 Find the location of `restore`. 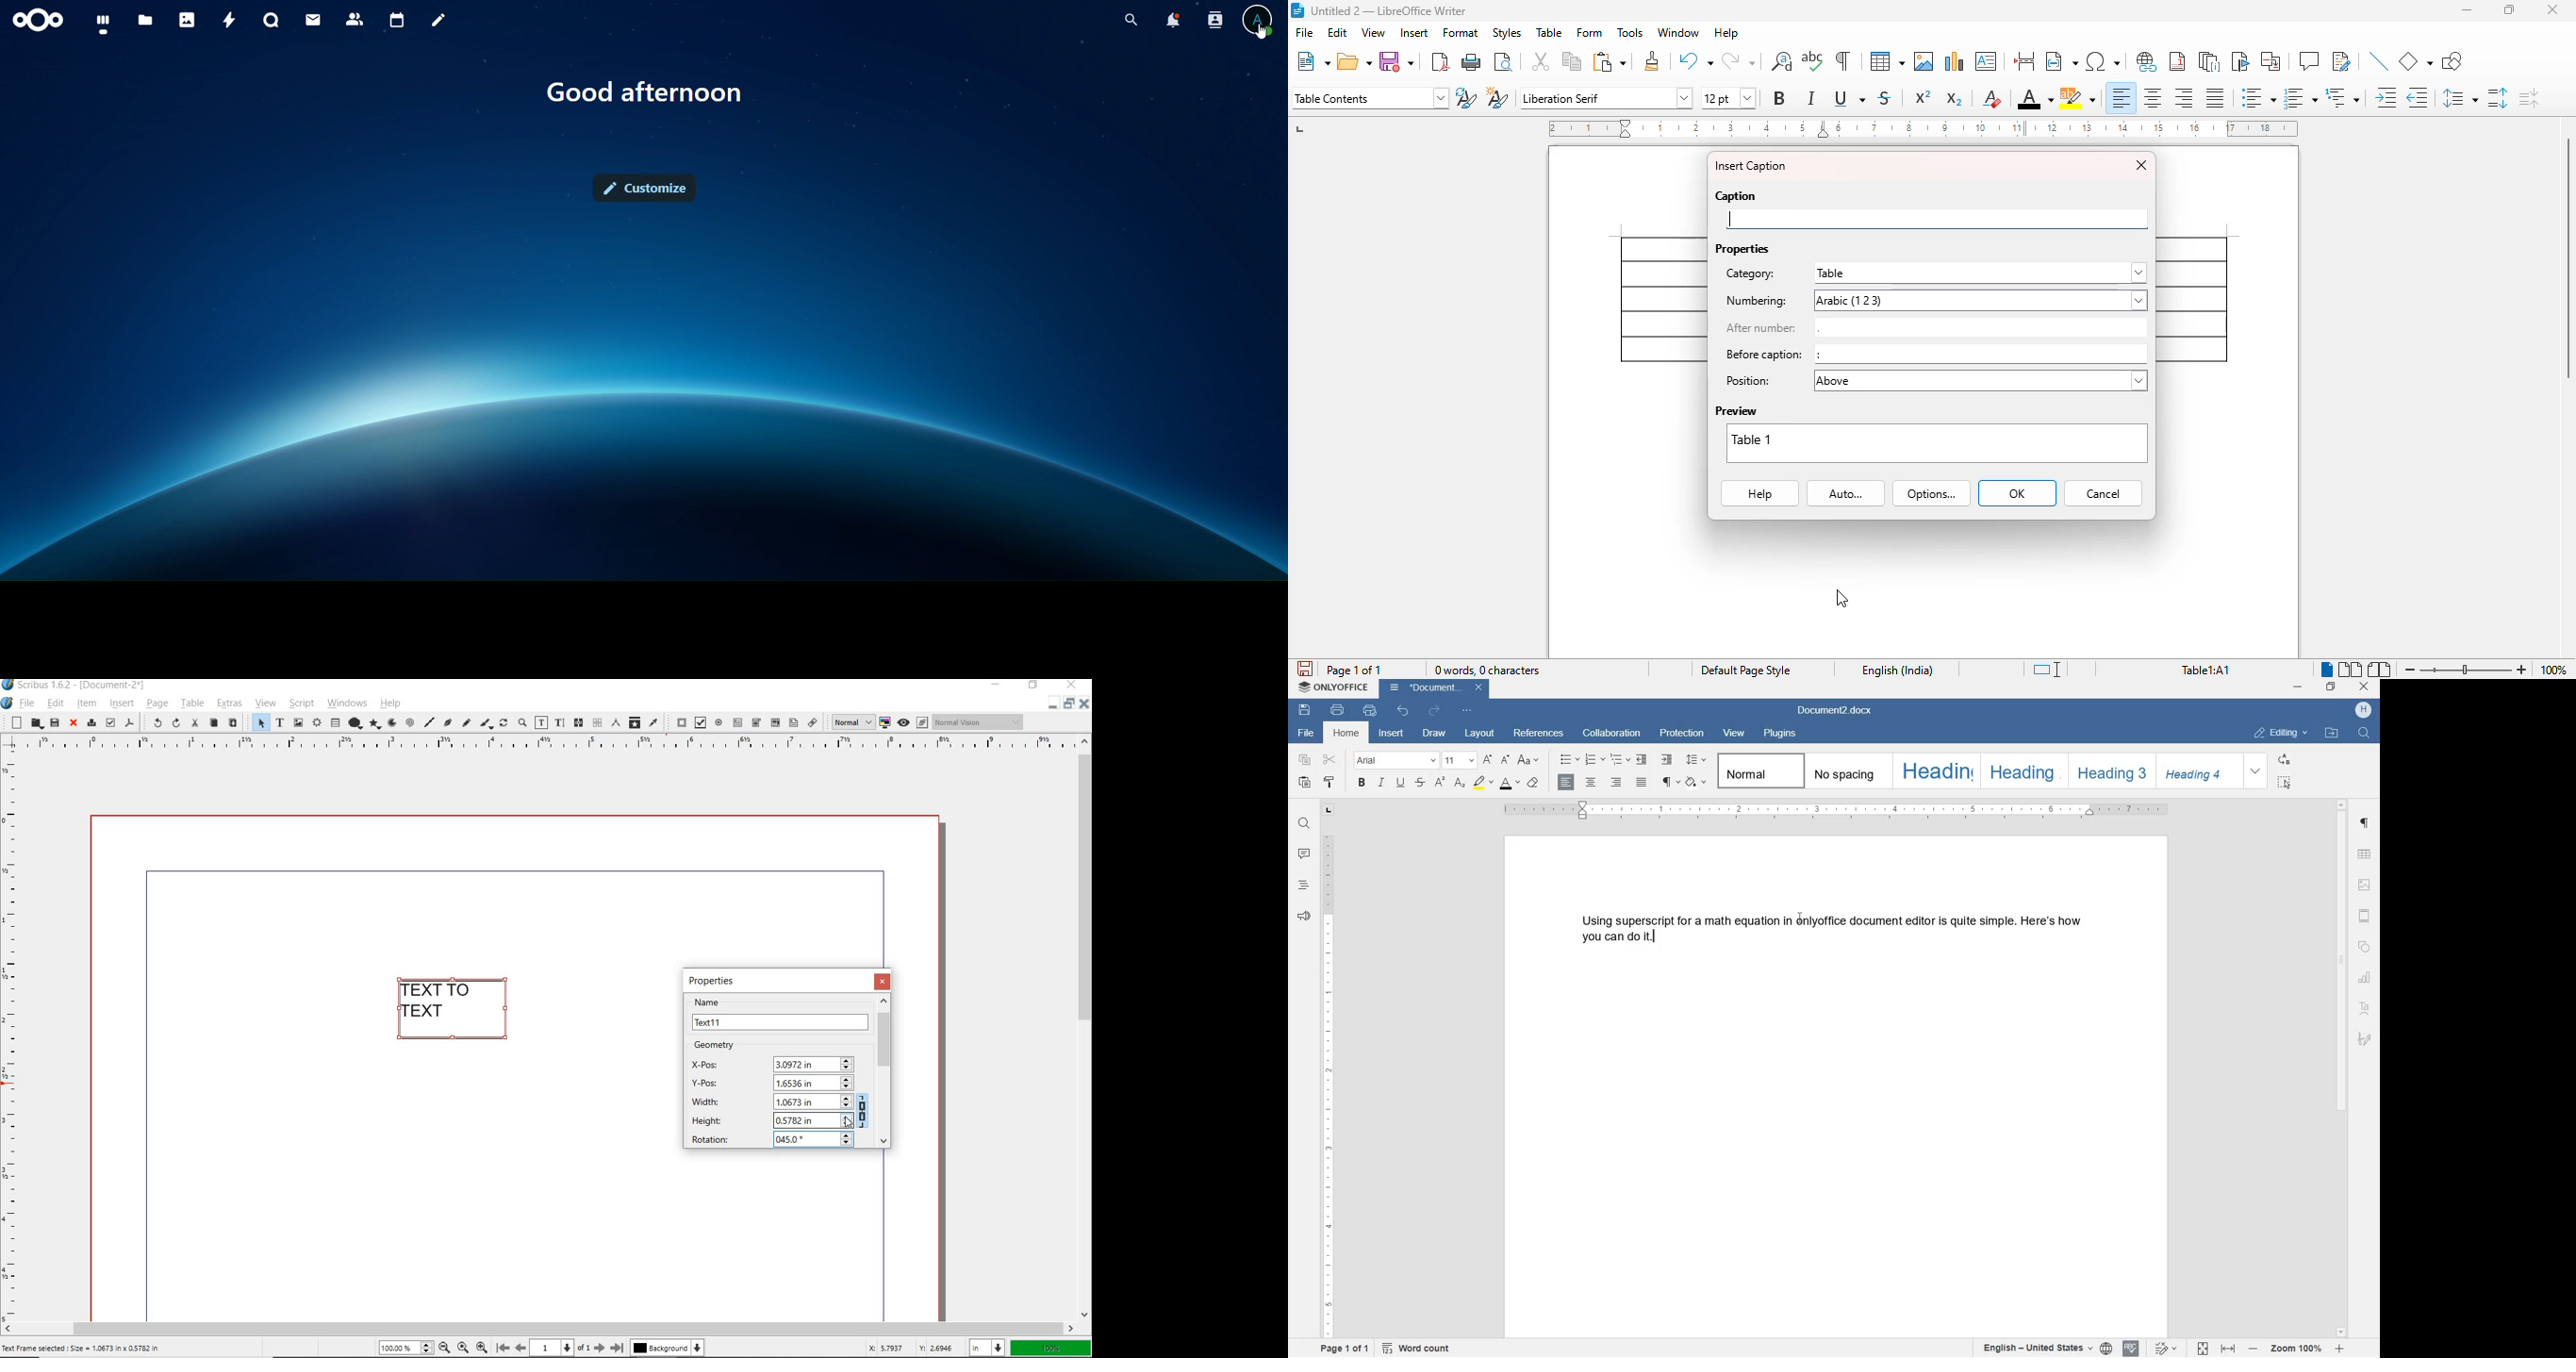

restore is located at coordinates (1071, 706).